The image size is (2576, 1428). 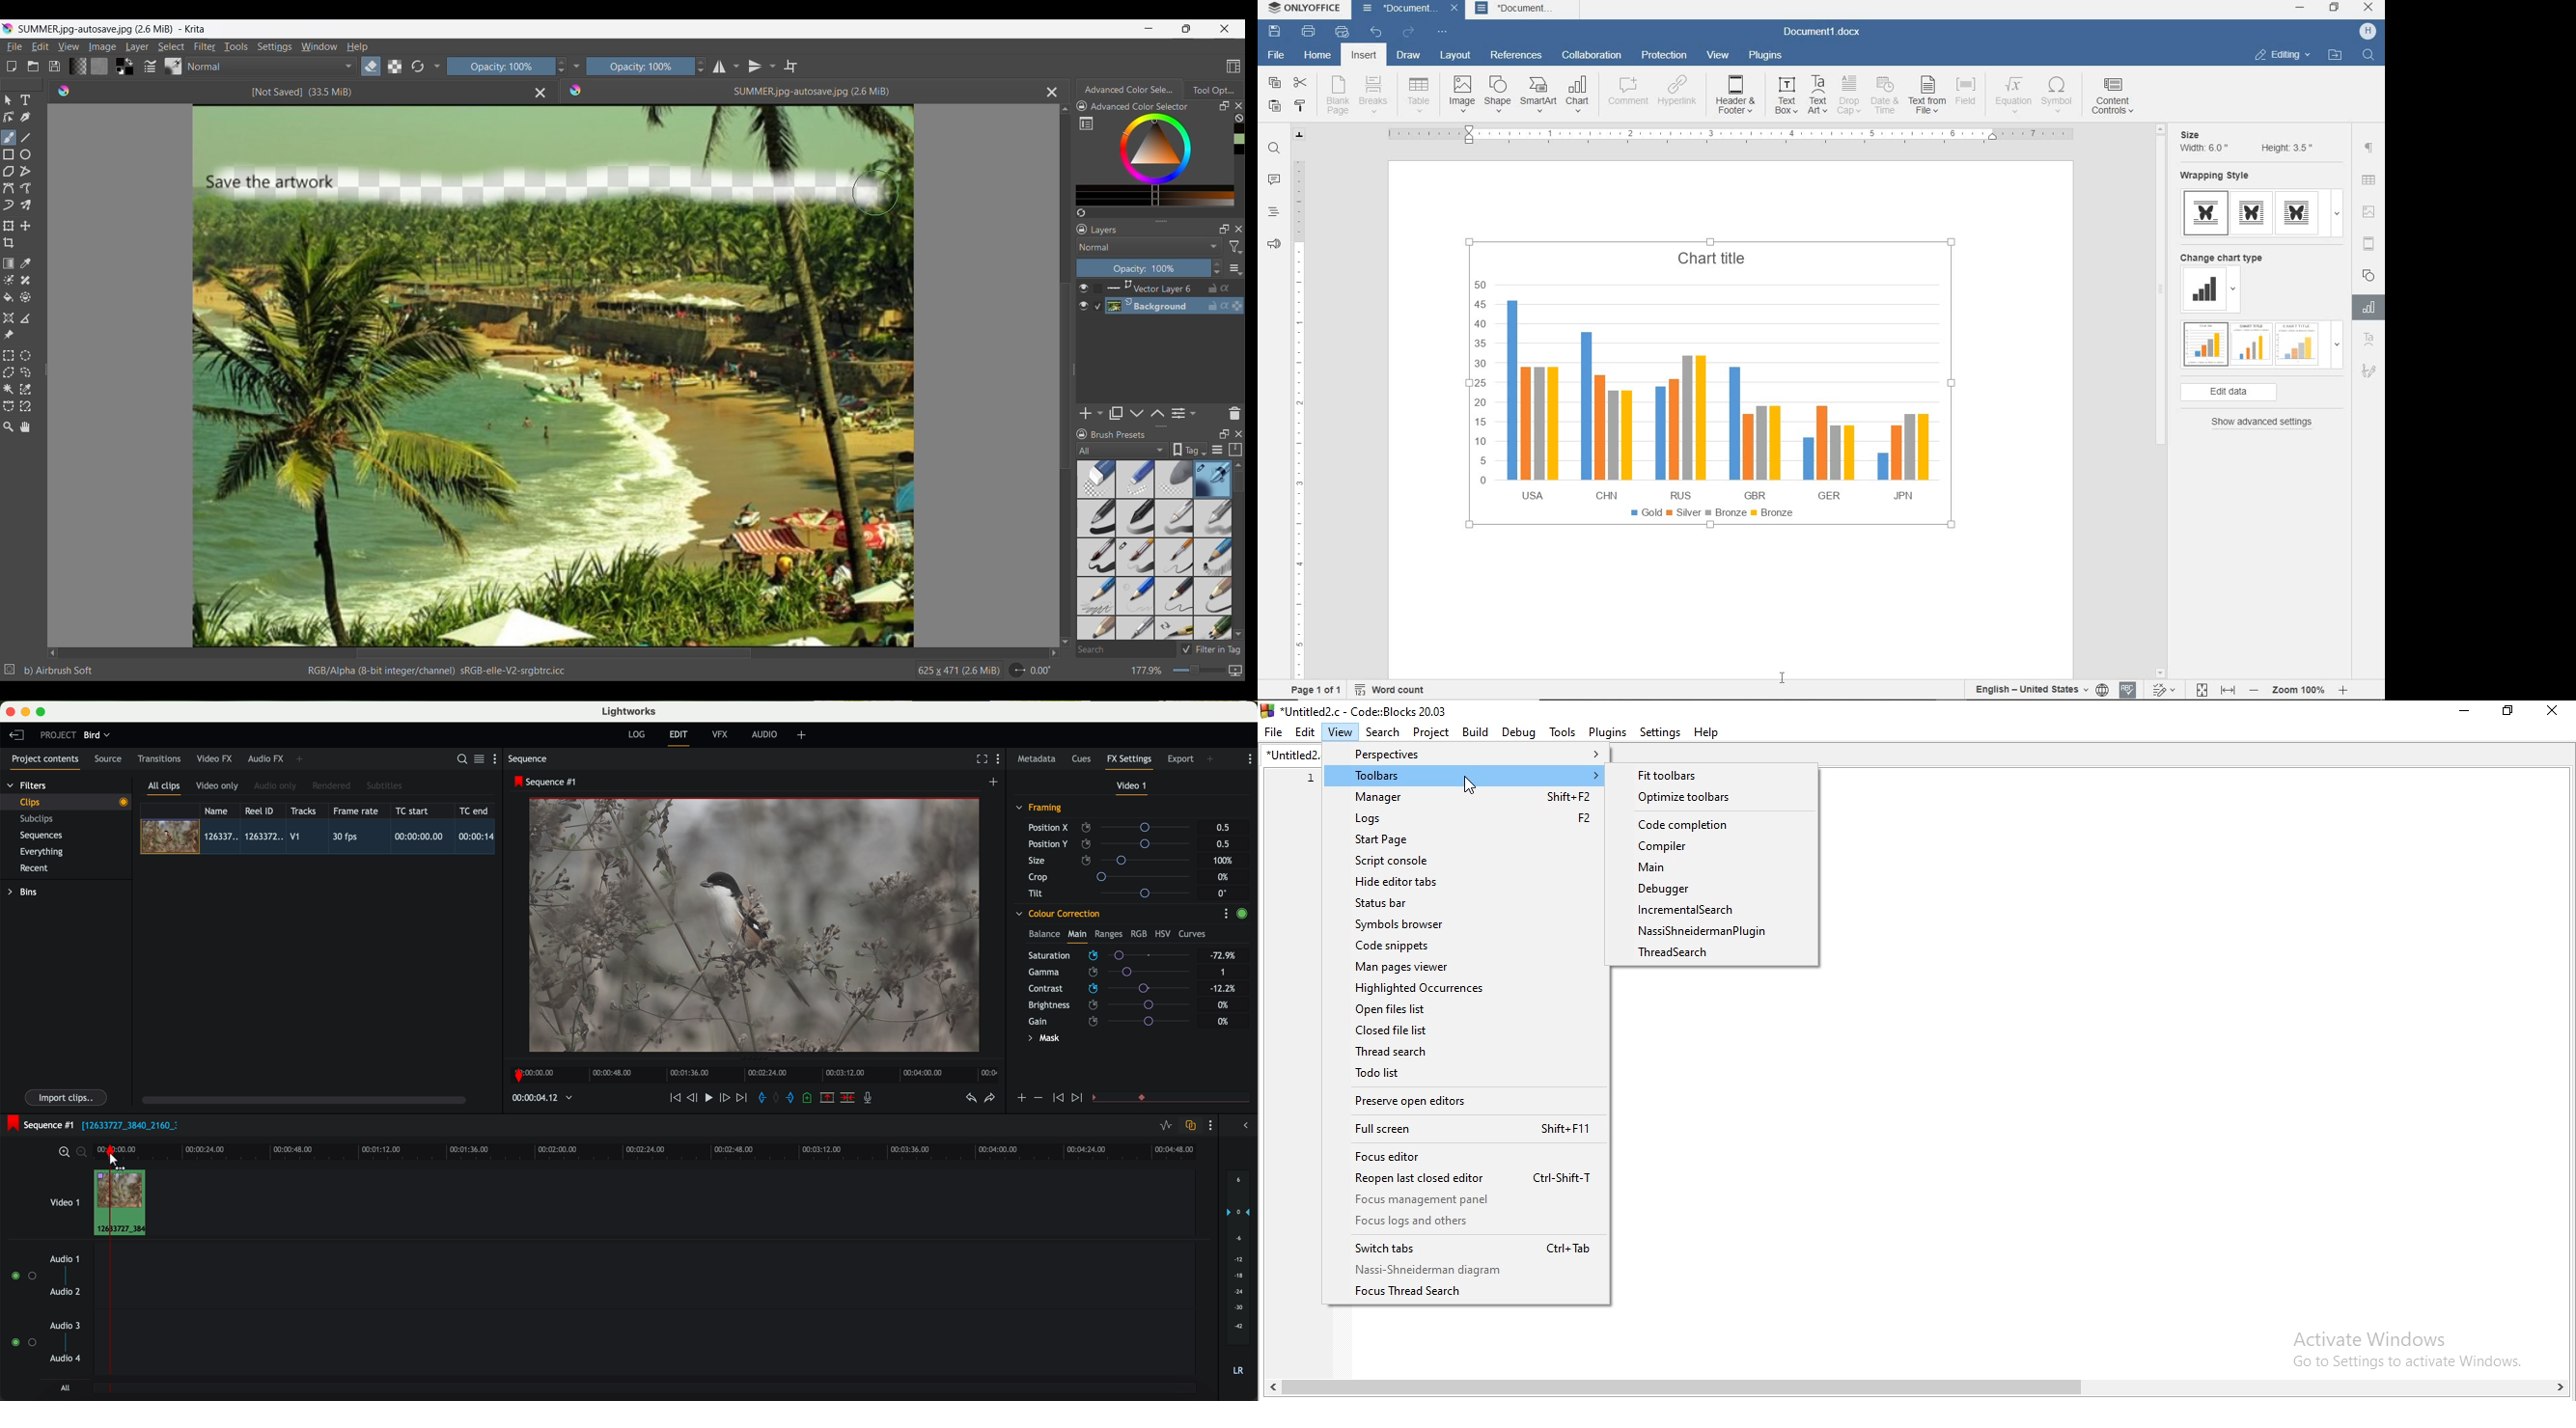 What do you see at coordinates (1126, 649) in the screenshot?
I see `Search box` at bounding box center [1126, 649].